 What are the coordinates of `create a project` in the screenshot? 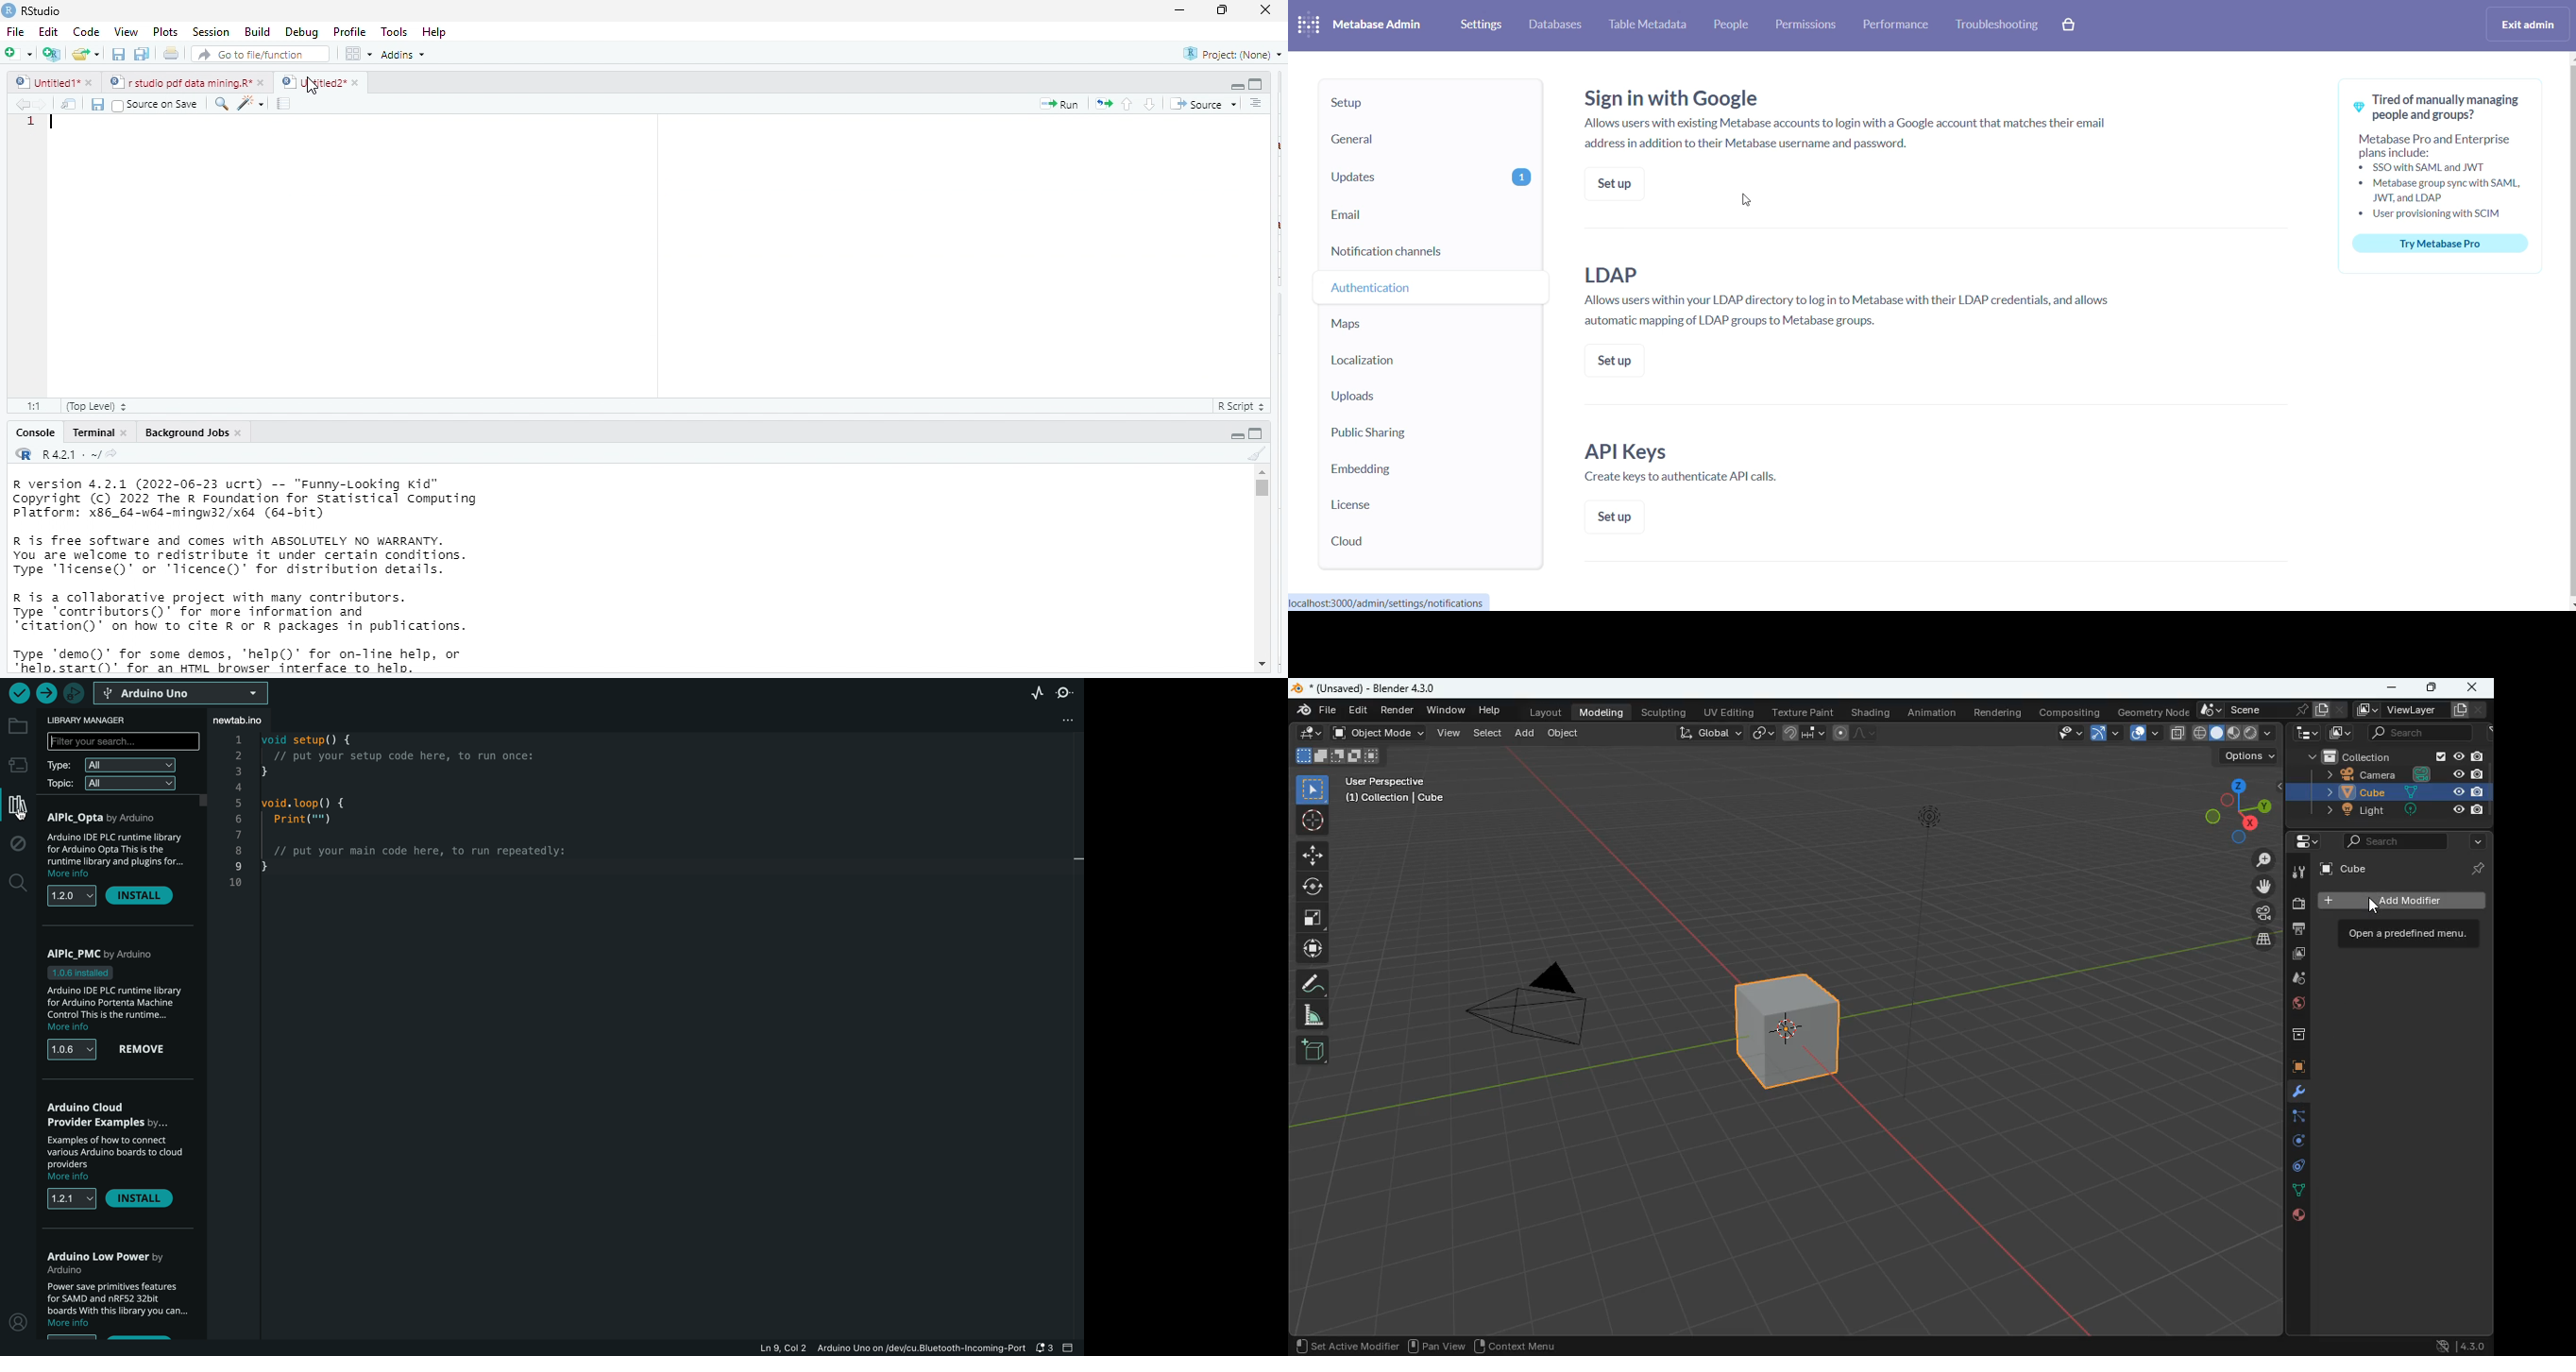 It's located at (50, 54).